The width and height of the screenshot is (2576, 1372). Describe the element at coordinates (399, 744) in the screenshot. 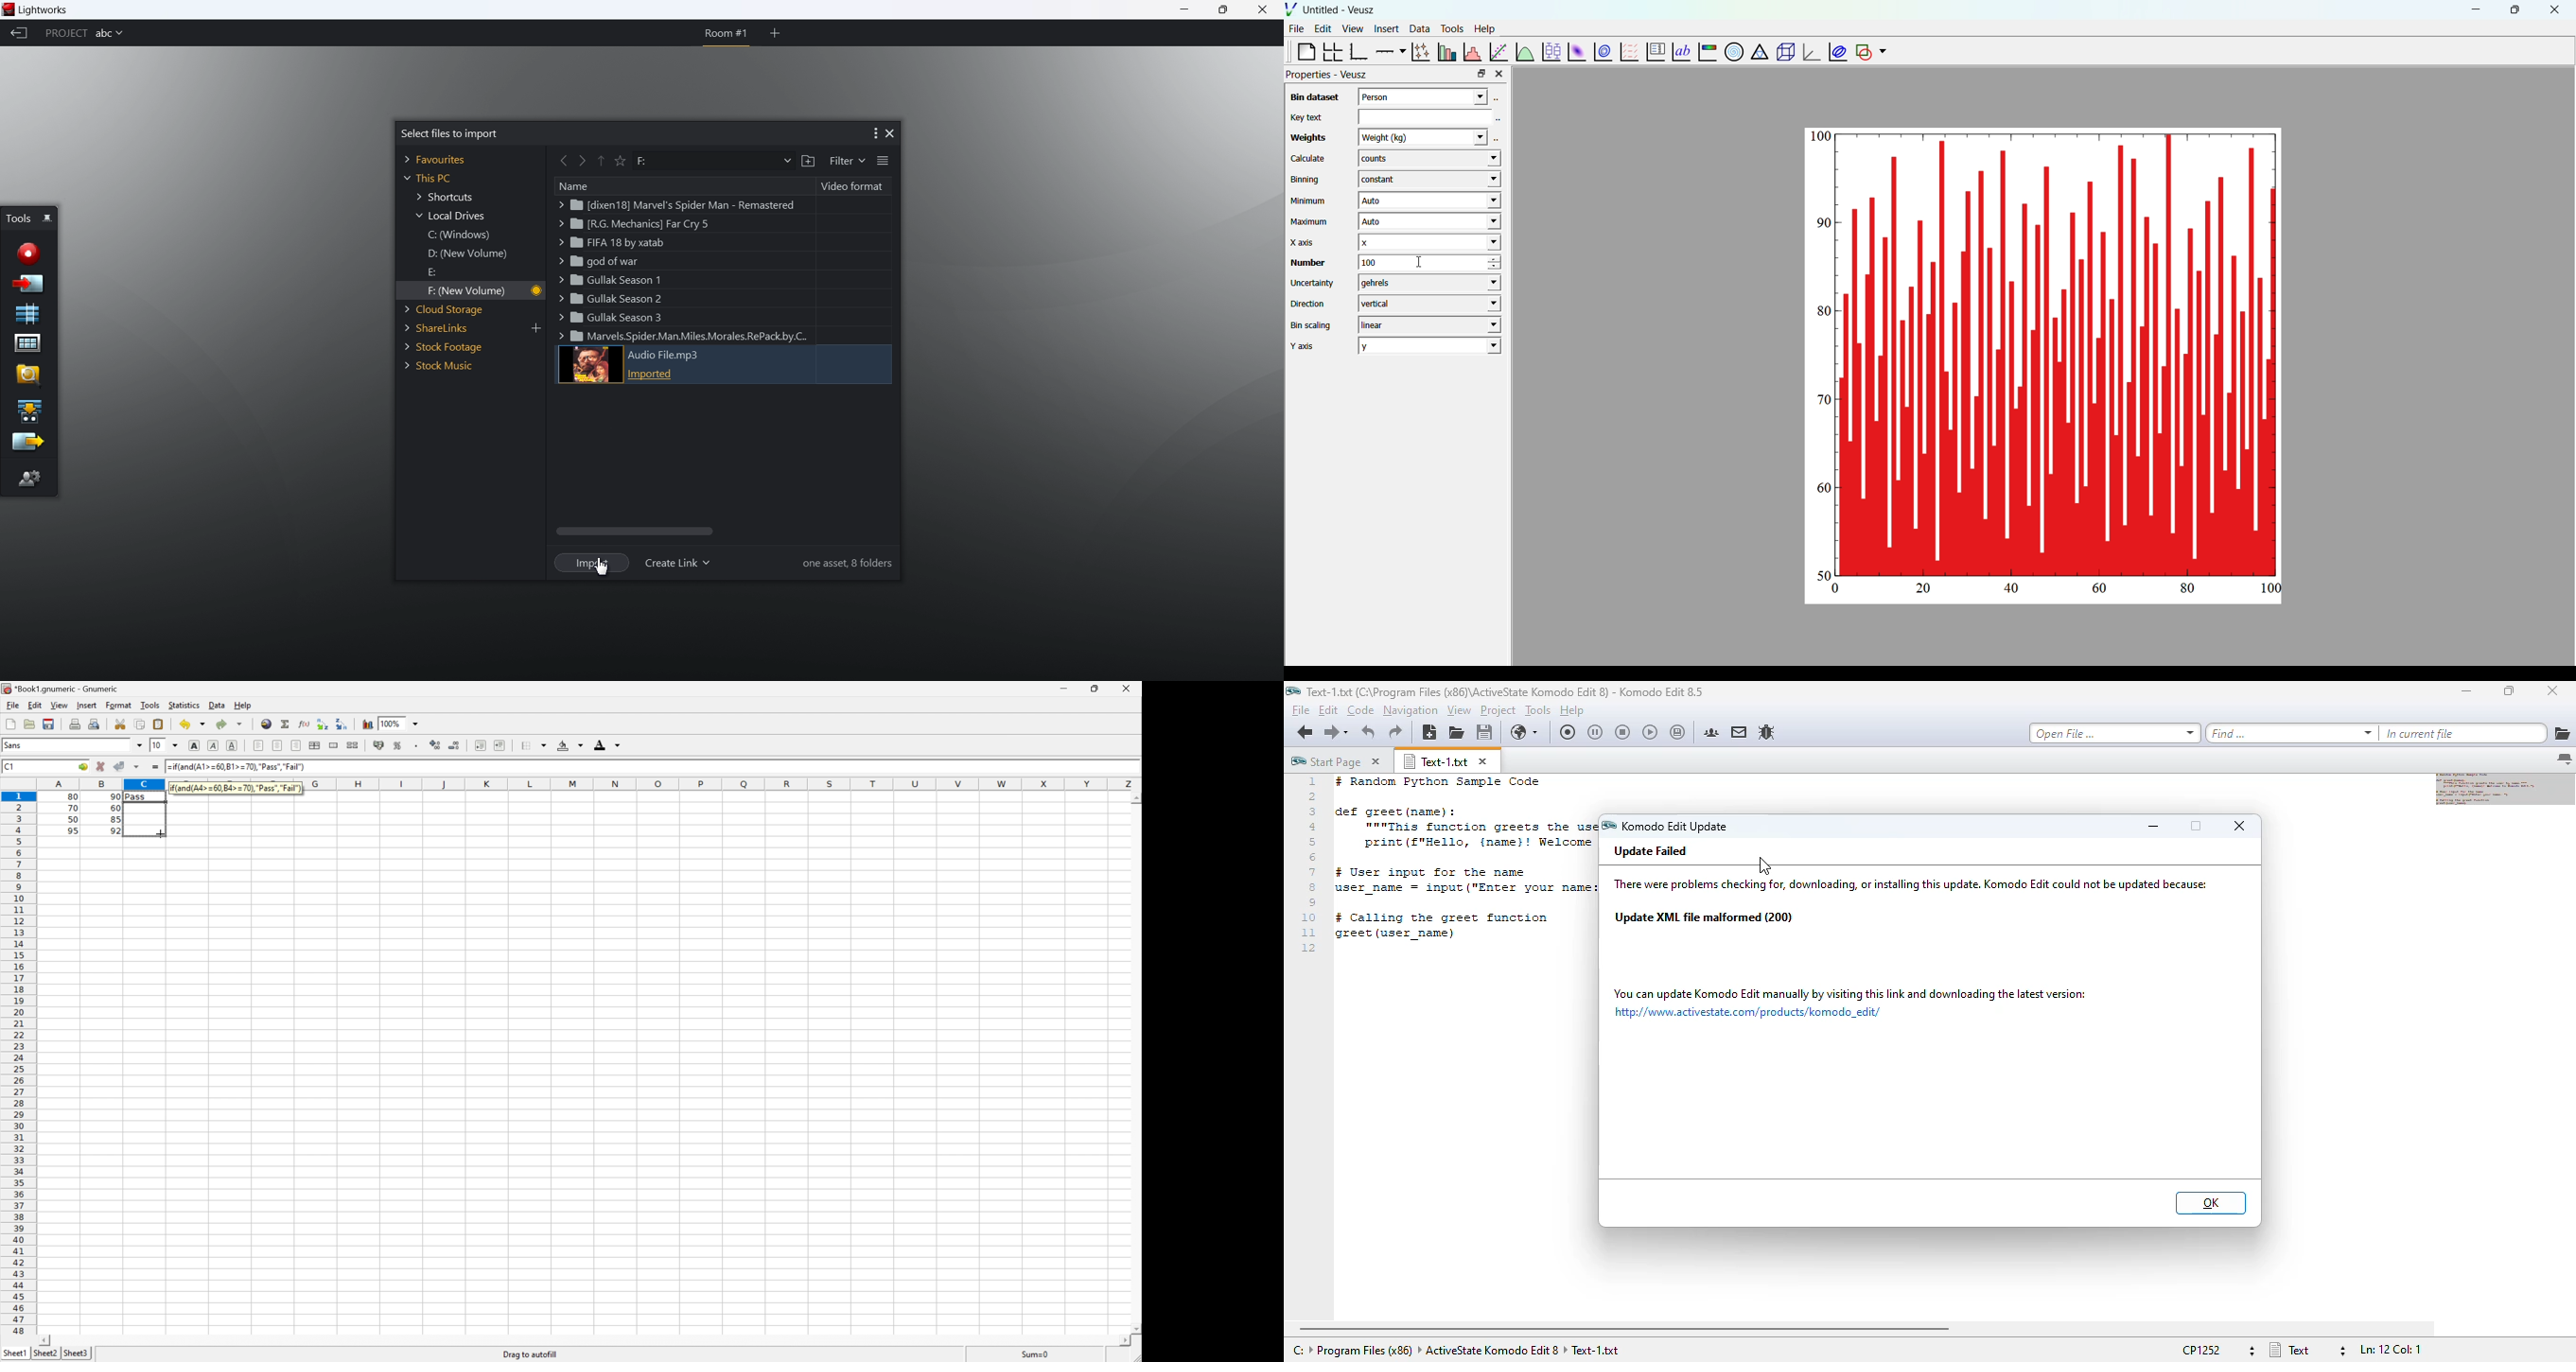

I see `Format the selection as percentage` at that location.